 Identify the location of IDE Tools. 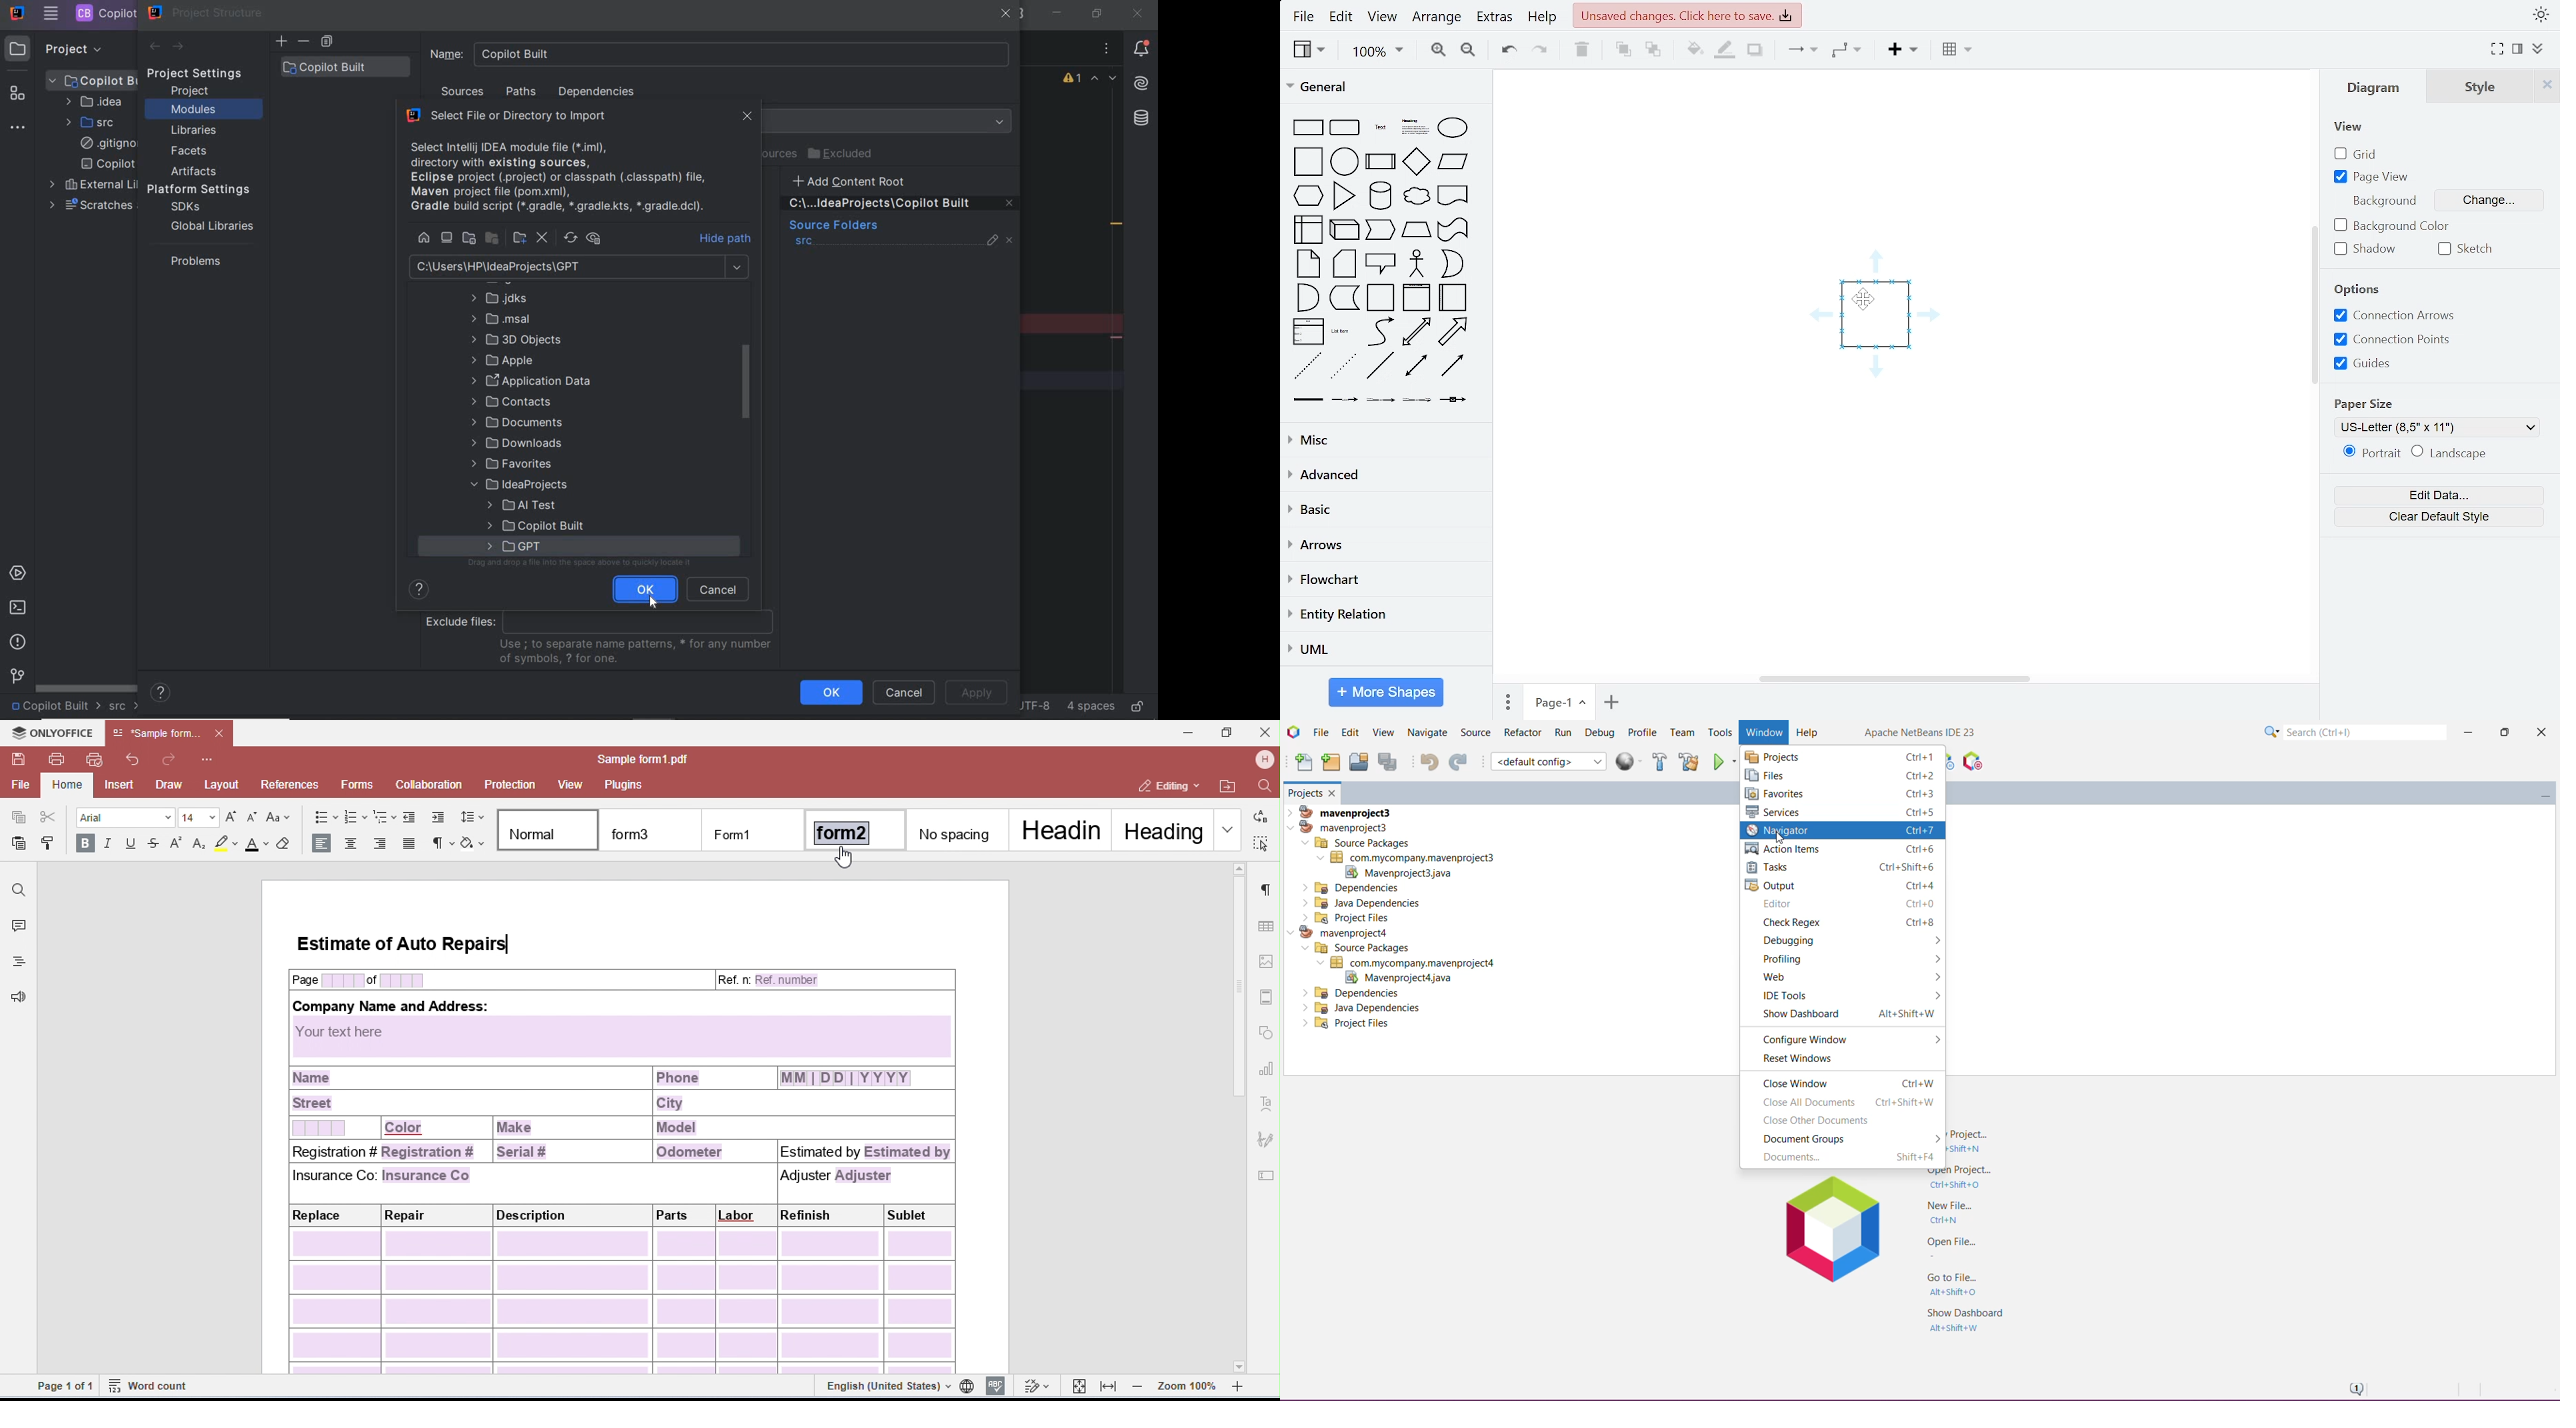
(1851, 997).